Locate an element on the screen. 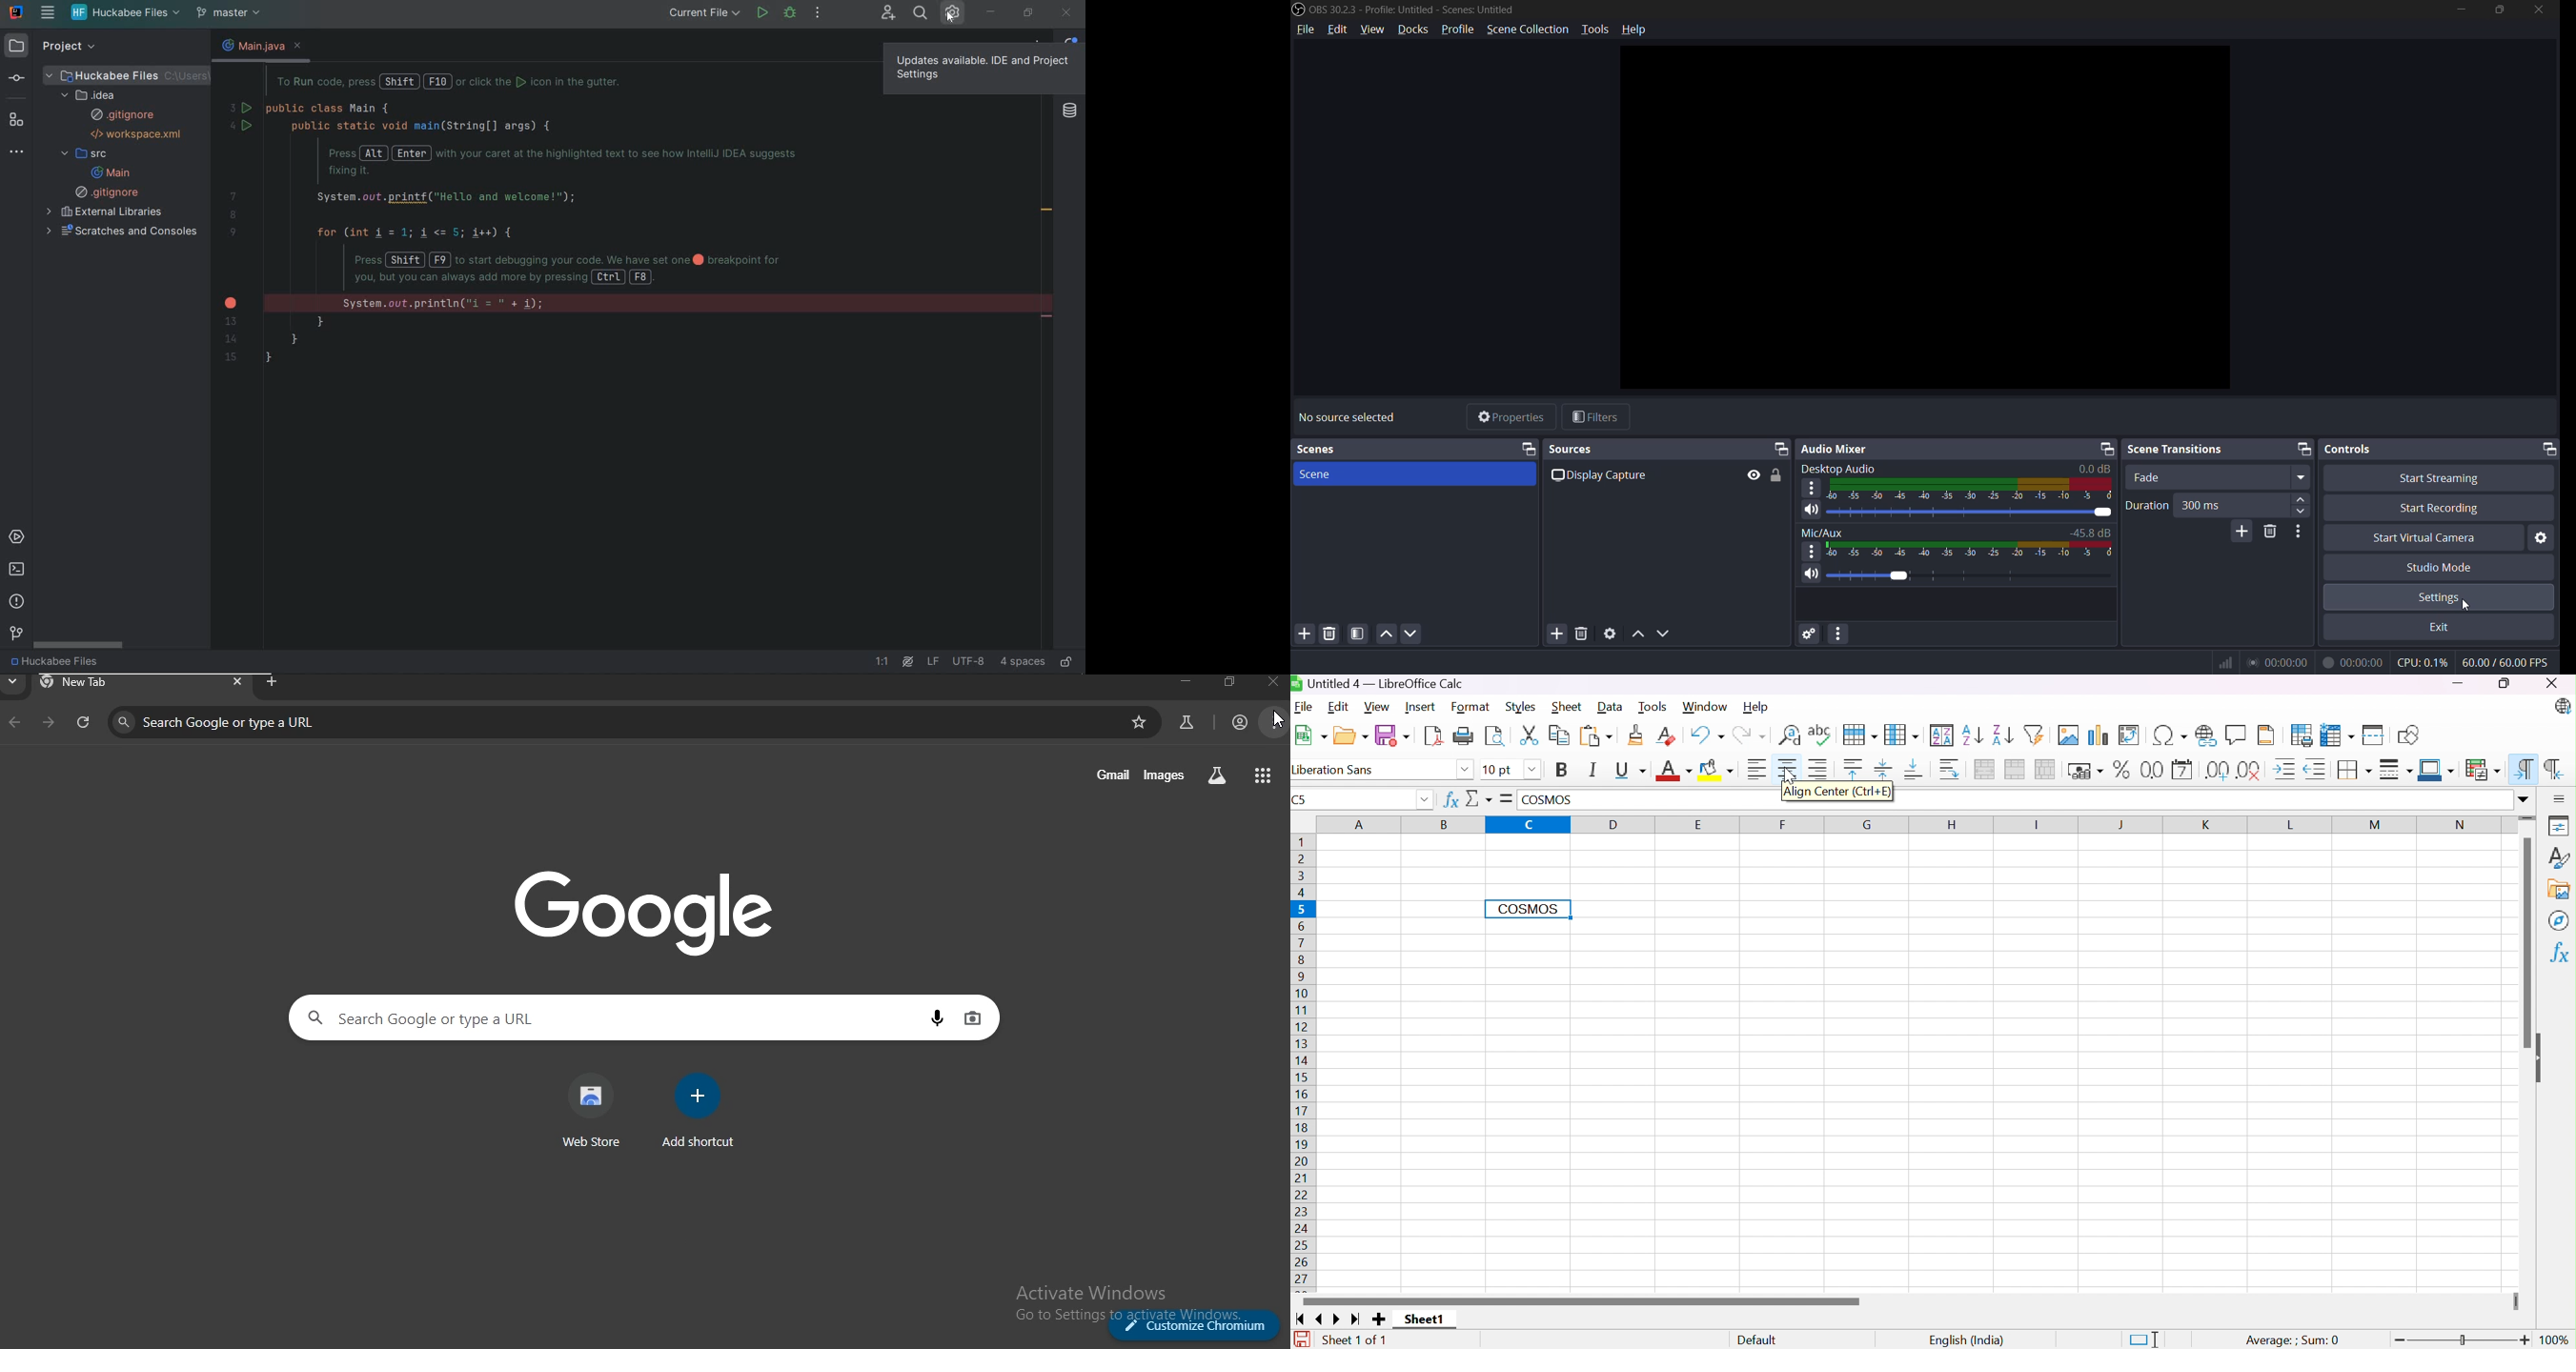 Image resolution: width=2576 pixels, height=1372 pixels. App icon is located at coordinates (1299, 10).